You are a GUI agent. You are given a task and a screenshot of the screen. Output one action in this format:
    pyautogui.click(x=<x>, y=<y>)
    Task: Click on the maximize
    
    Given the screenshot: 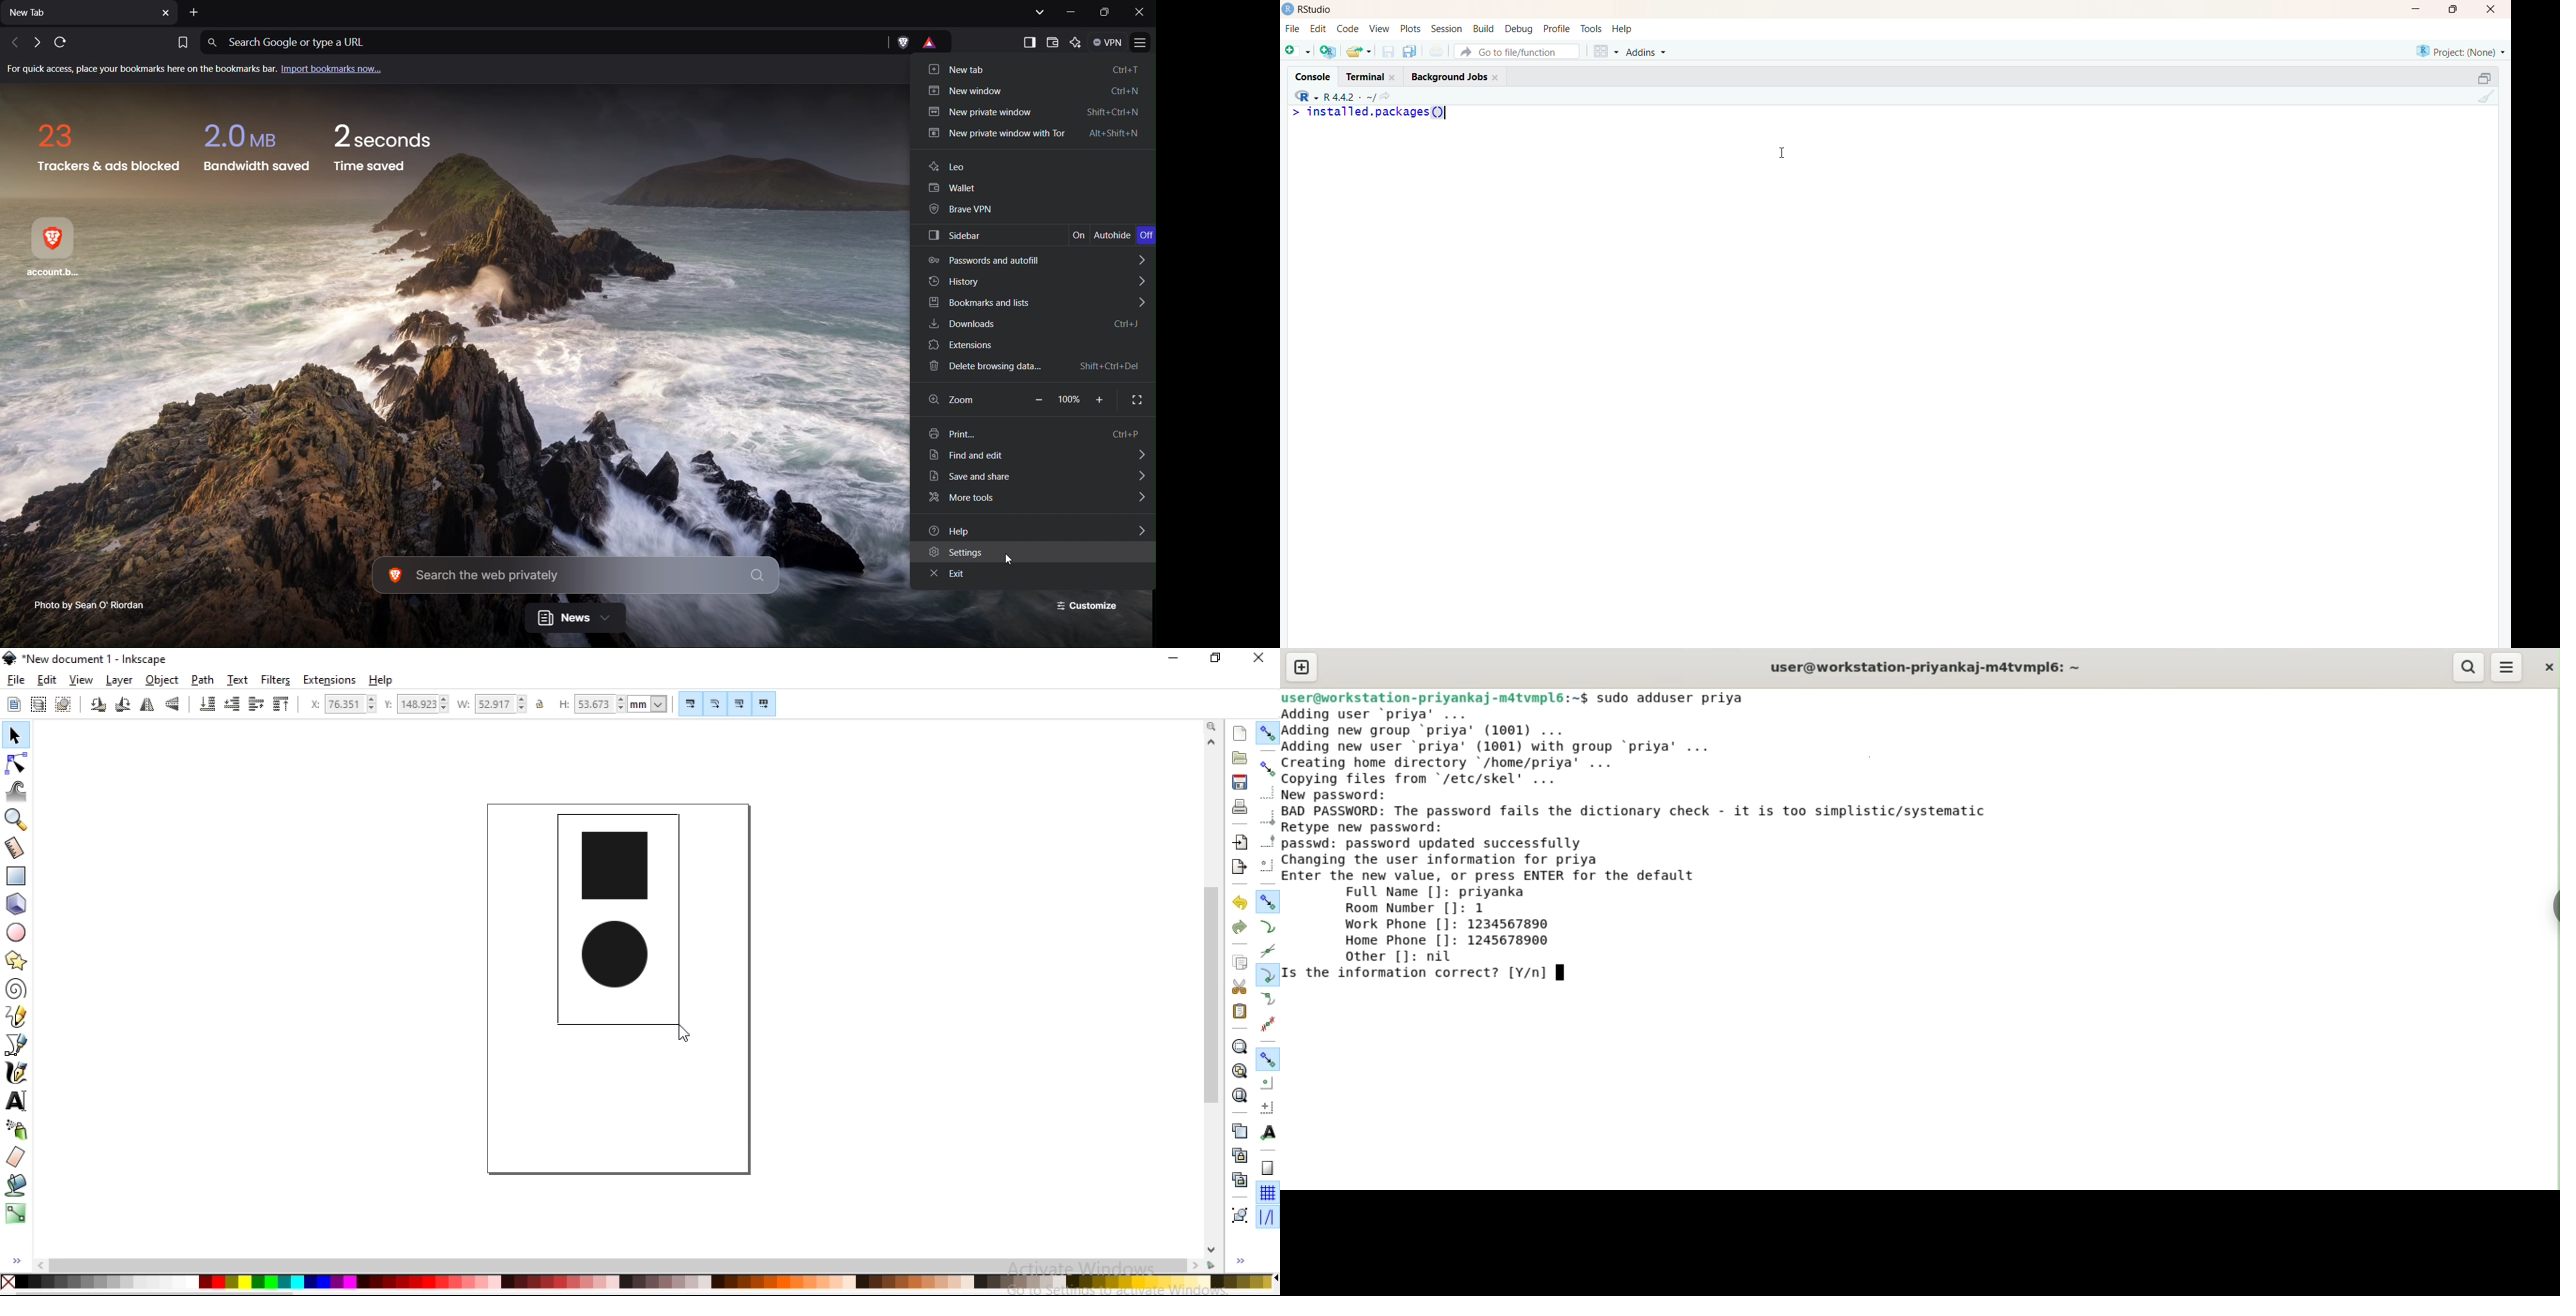 What is the action you would take?
    pyautogui.click(x=2453, y=9)
    